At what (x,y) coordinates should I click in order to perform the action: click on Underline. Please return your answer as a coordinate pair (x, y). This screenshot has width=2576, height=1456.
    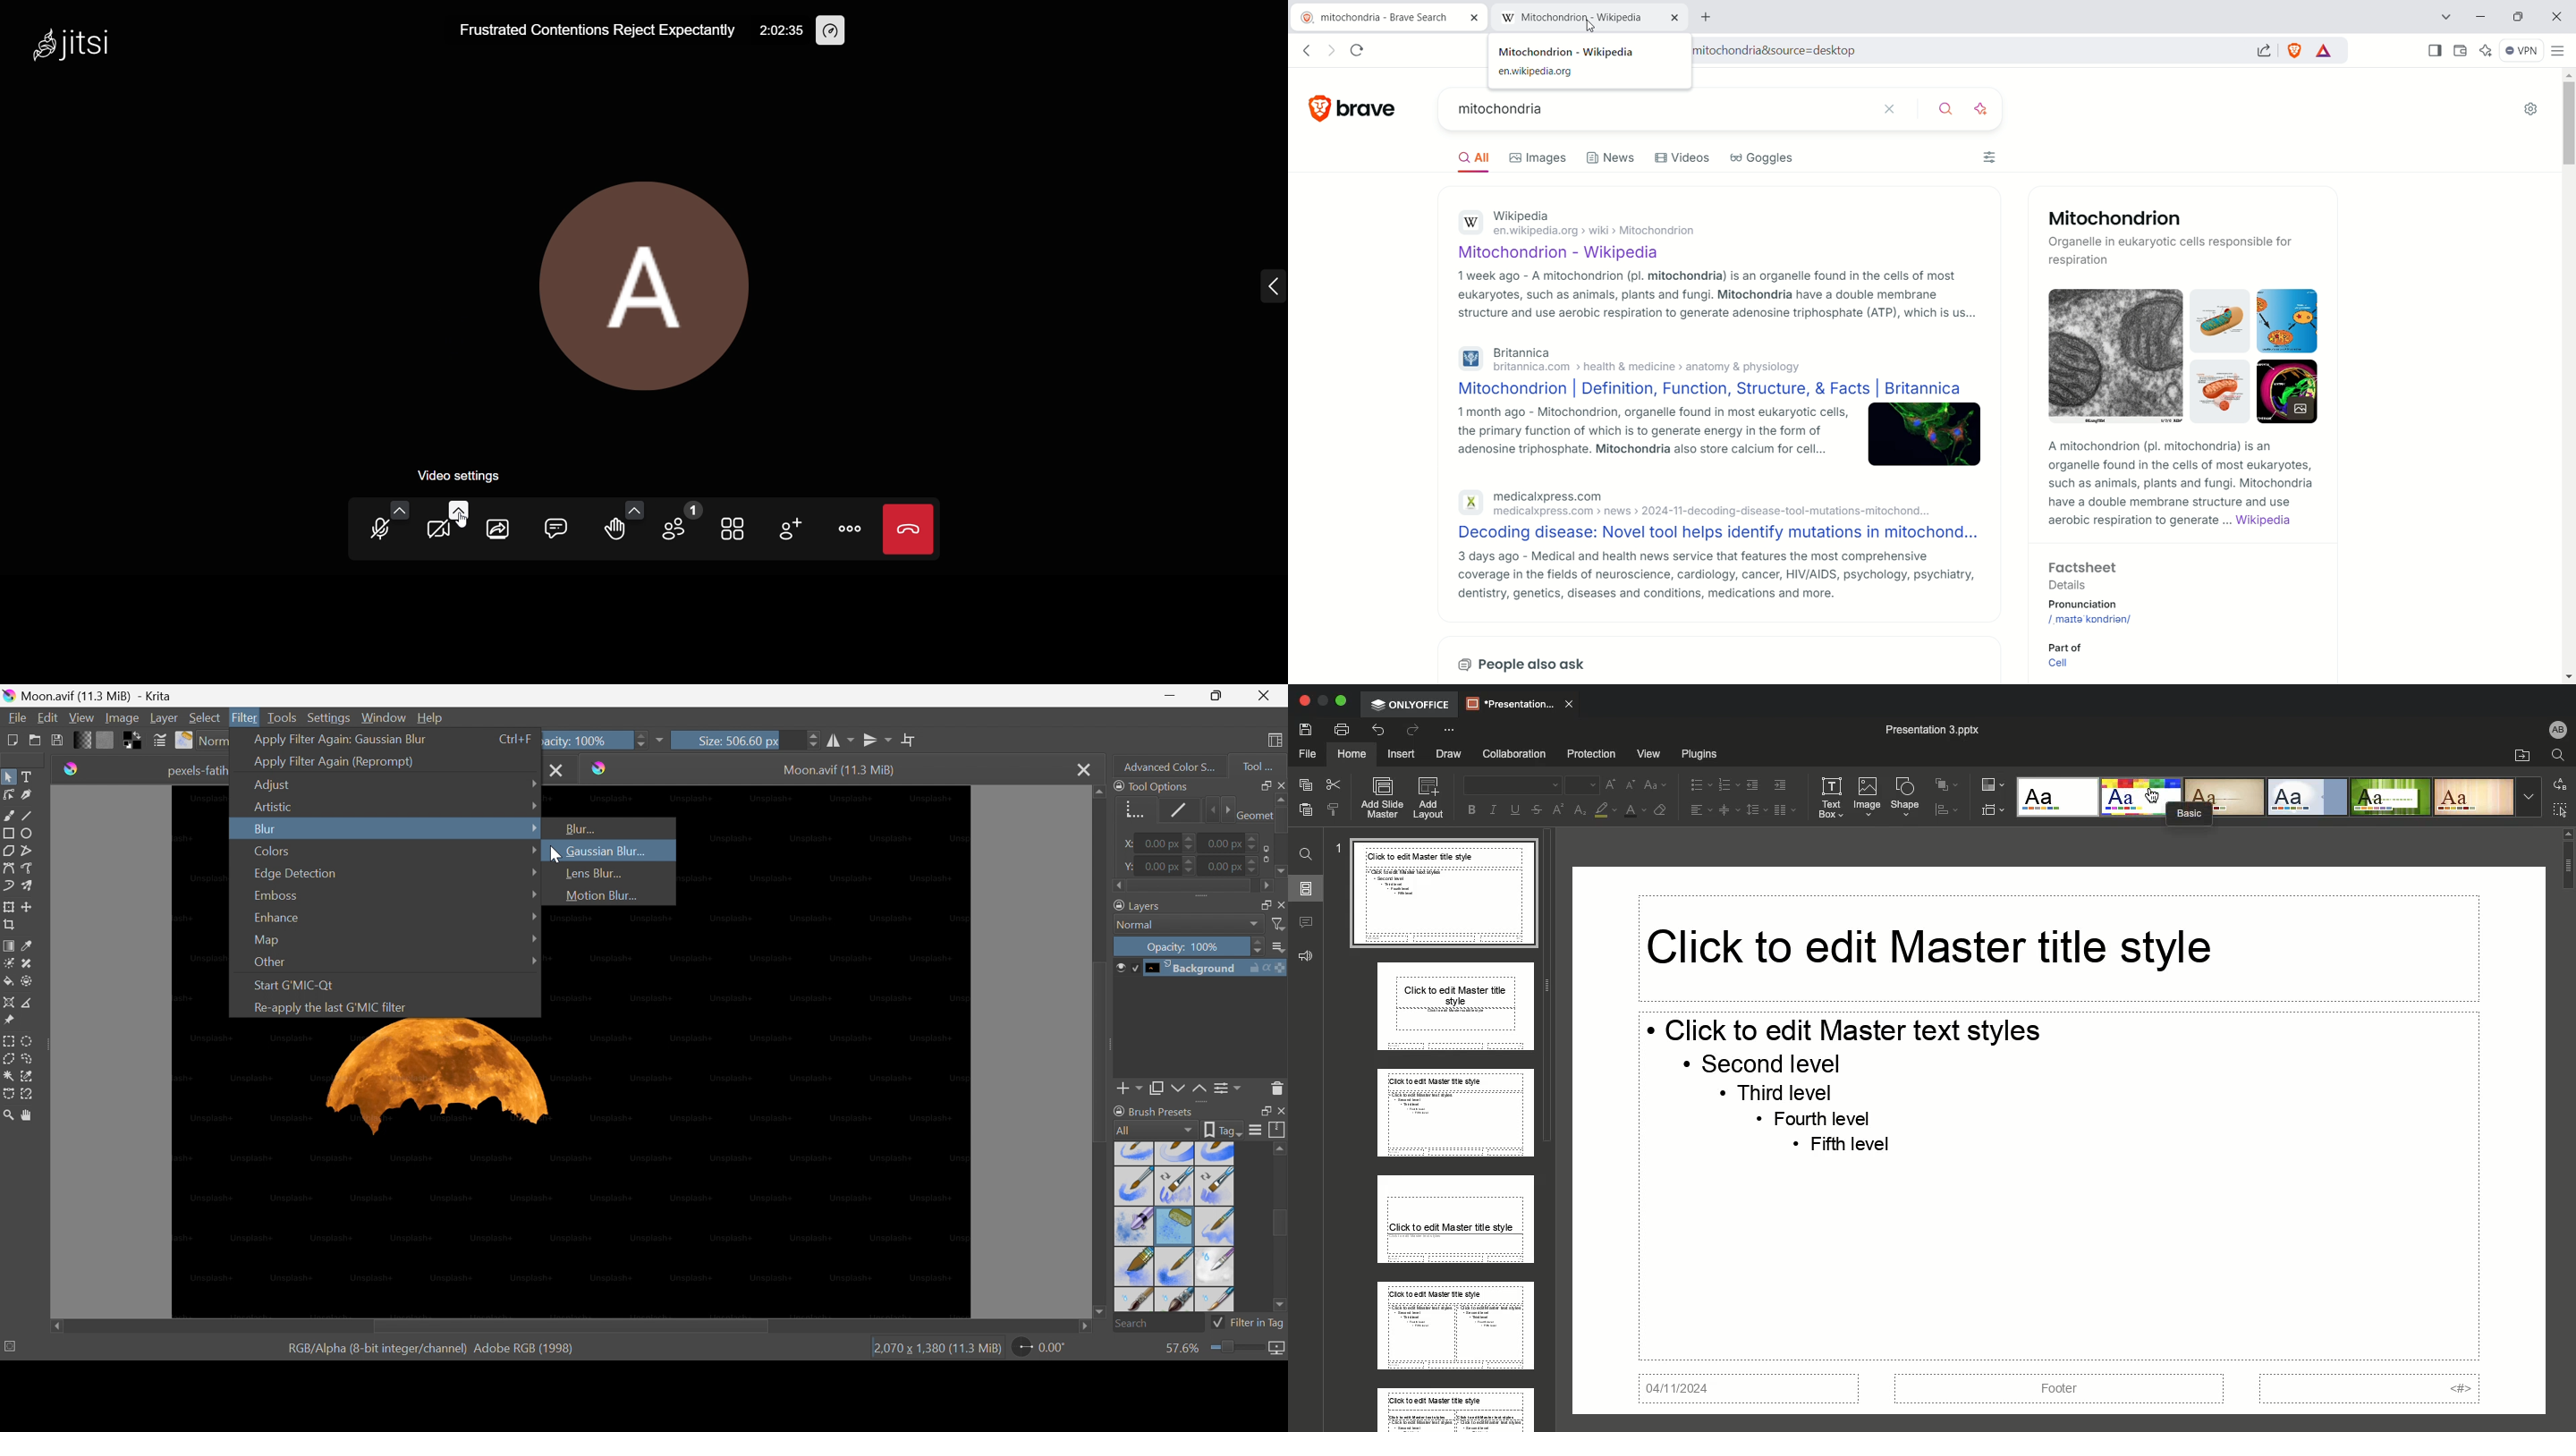
    Looking at the image, I should click on (1515, 809).